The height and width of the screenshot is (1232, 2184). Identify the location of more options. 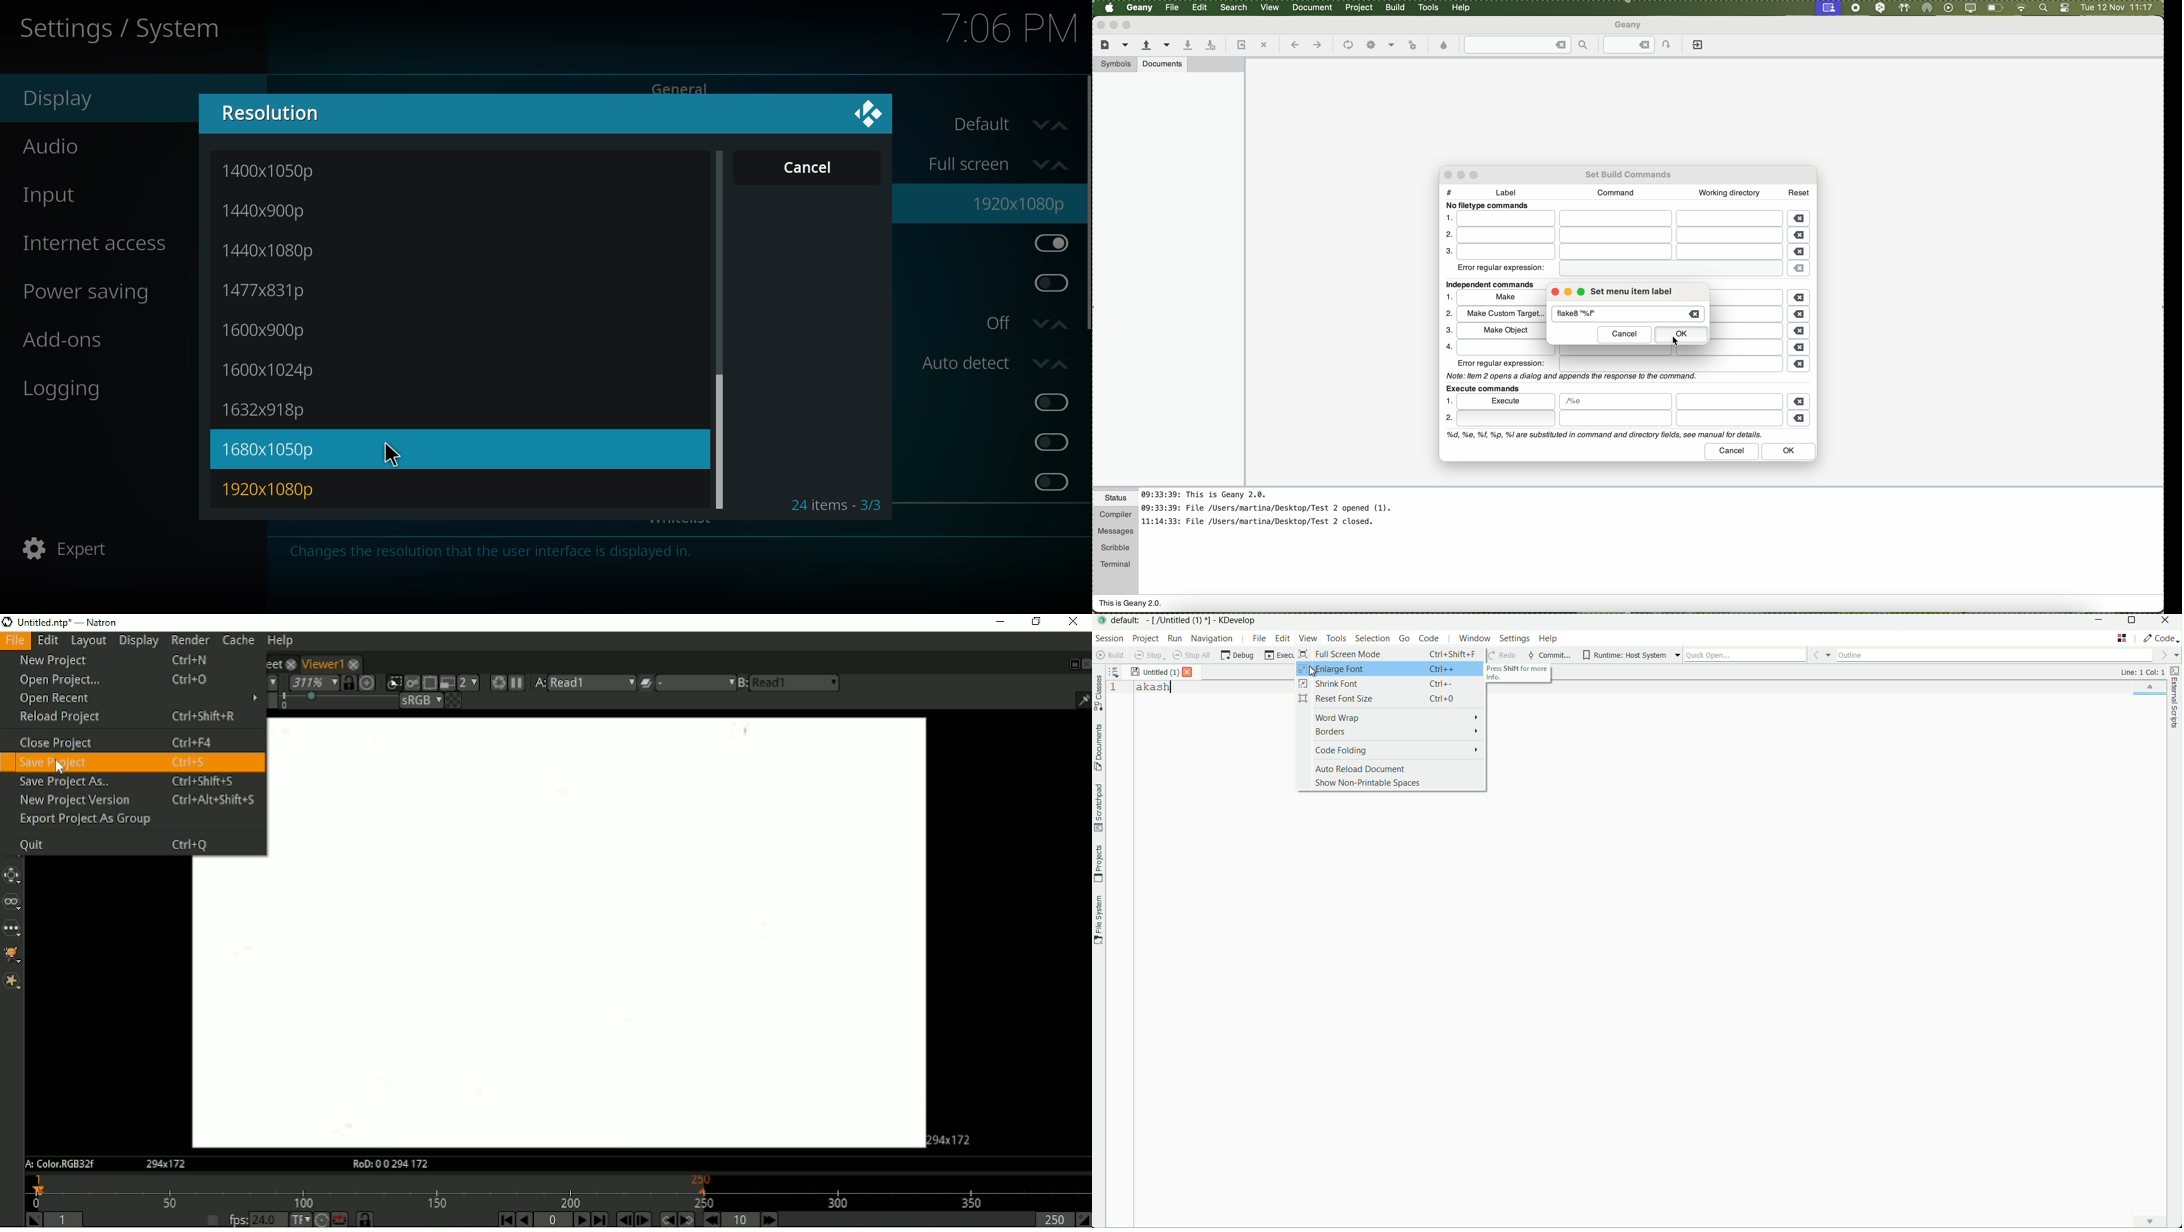
(1676, 656).